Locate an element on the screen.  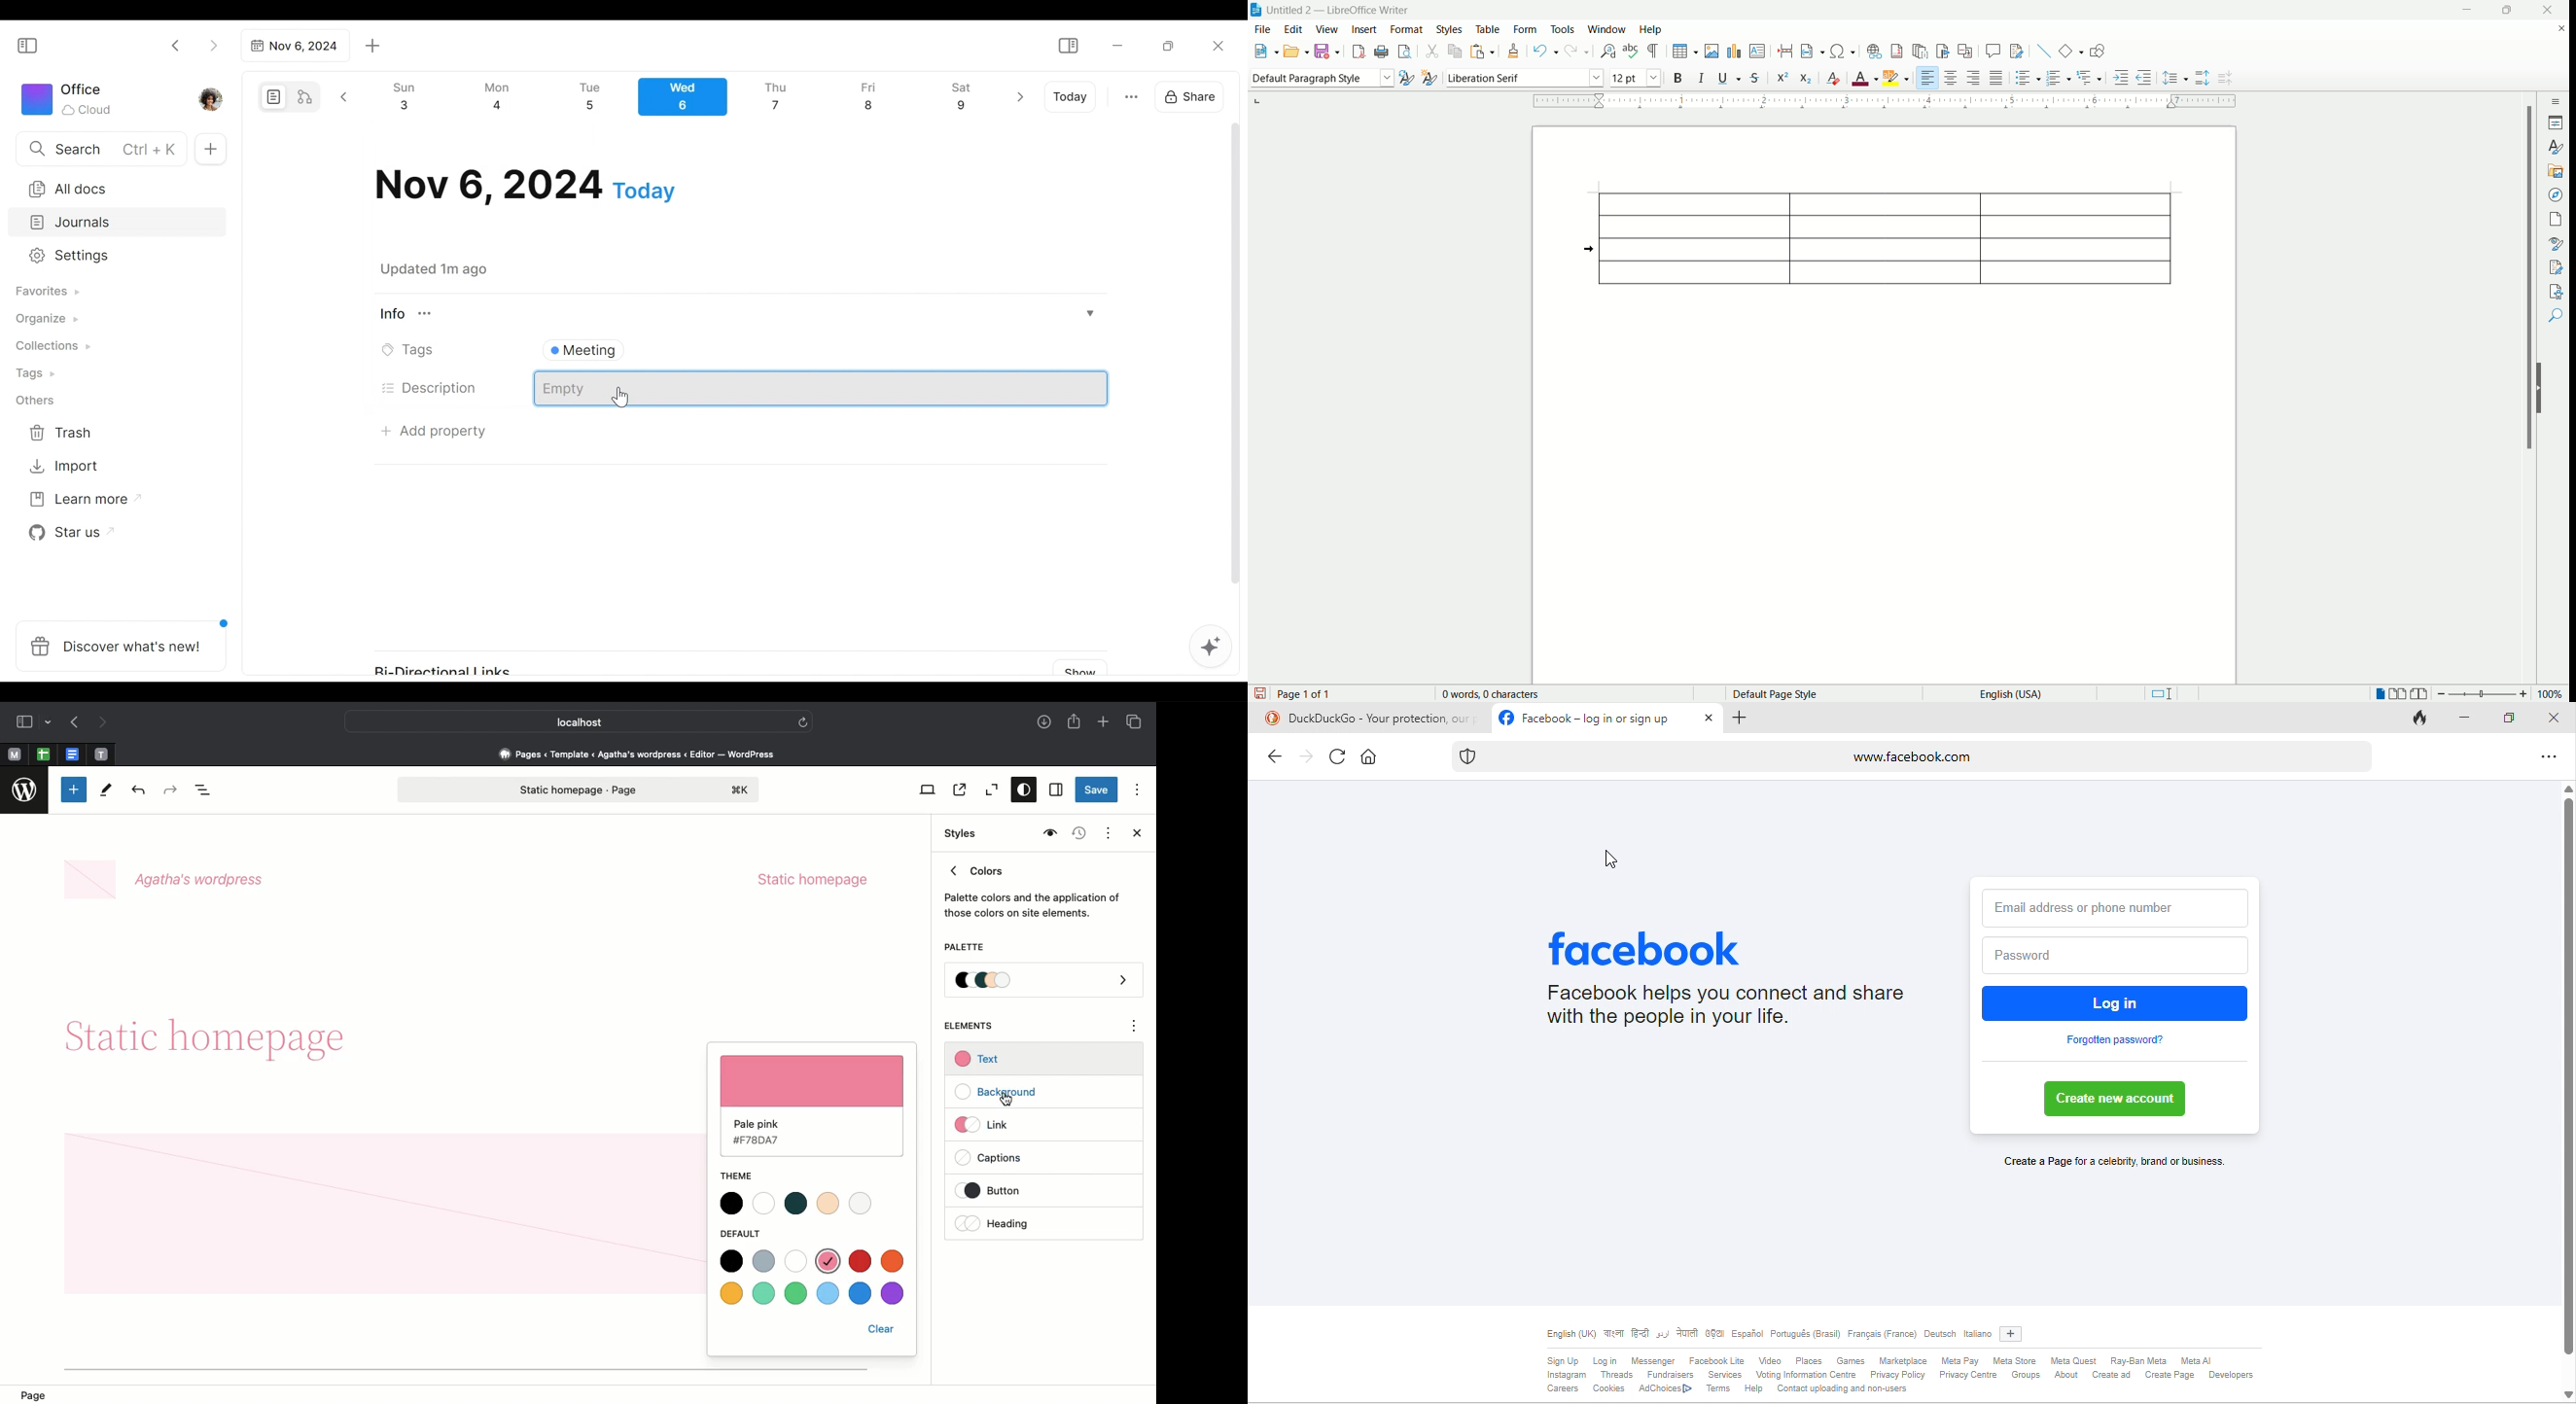
Static homepage is located at coordinates (813, 880).